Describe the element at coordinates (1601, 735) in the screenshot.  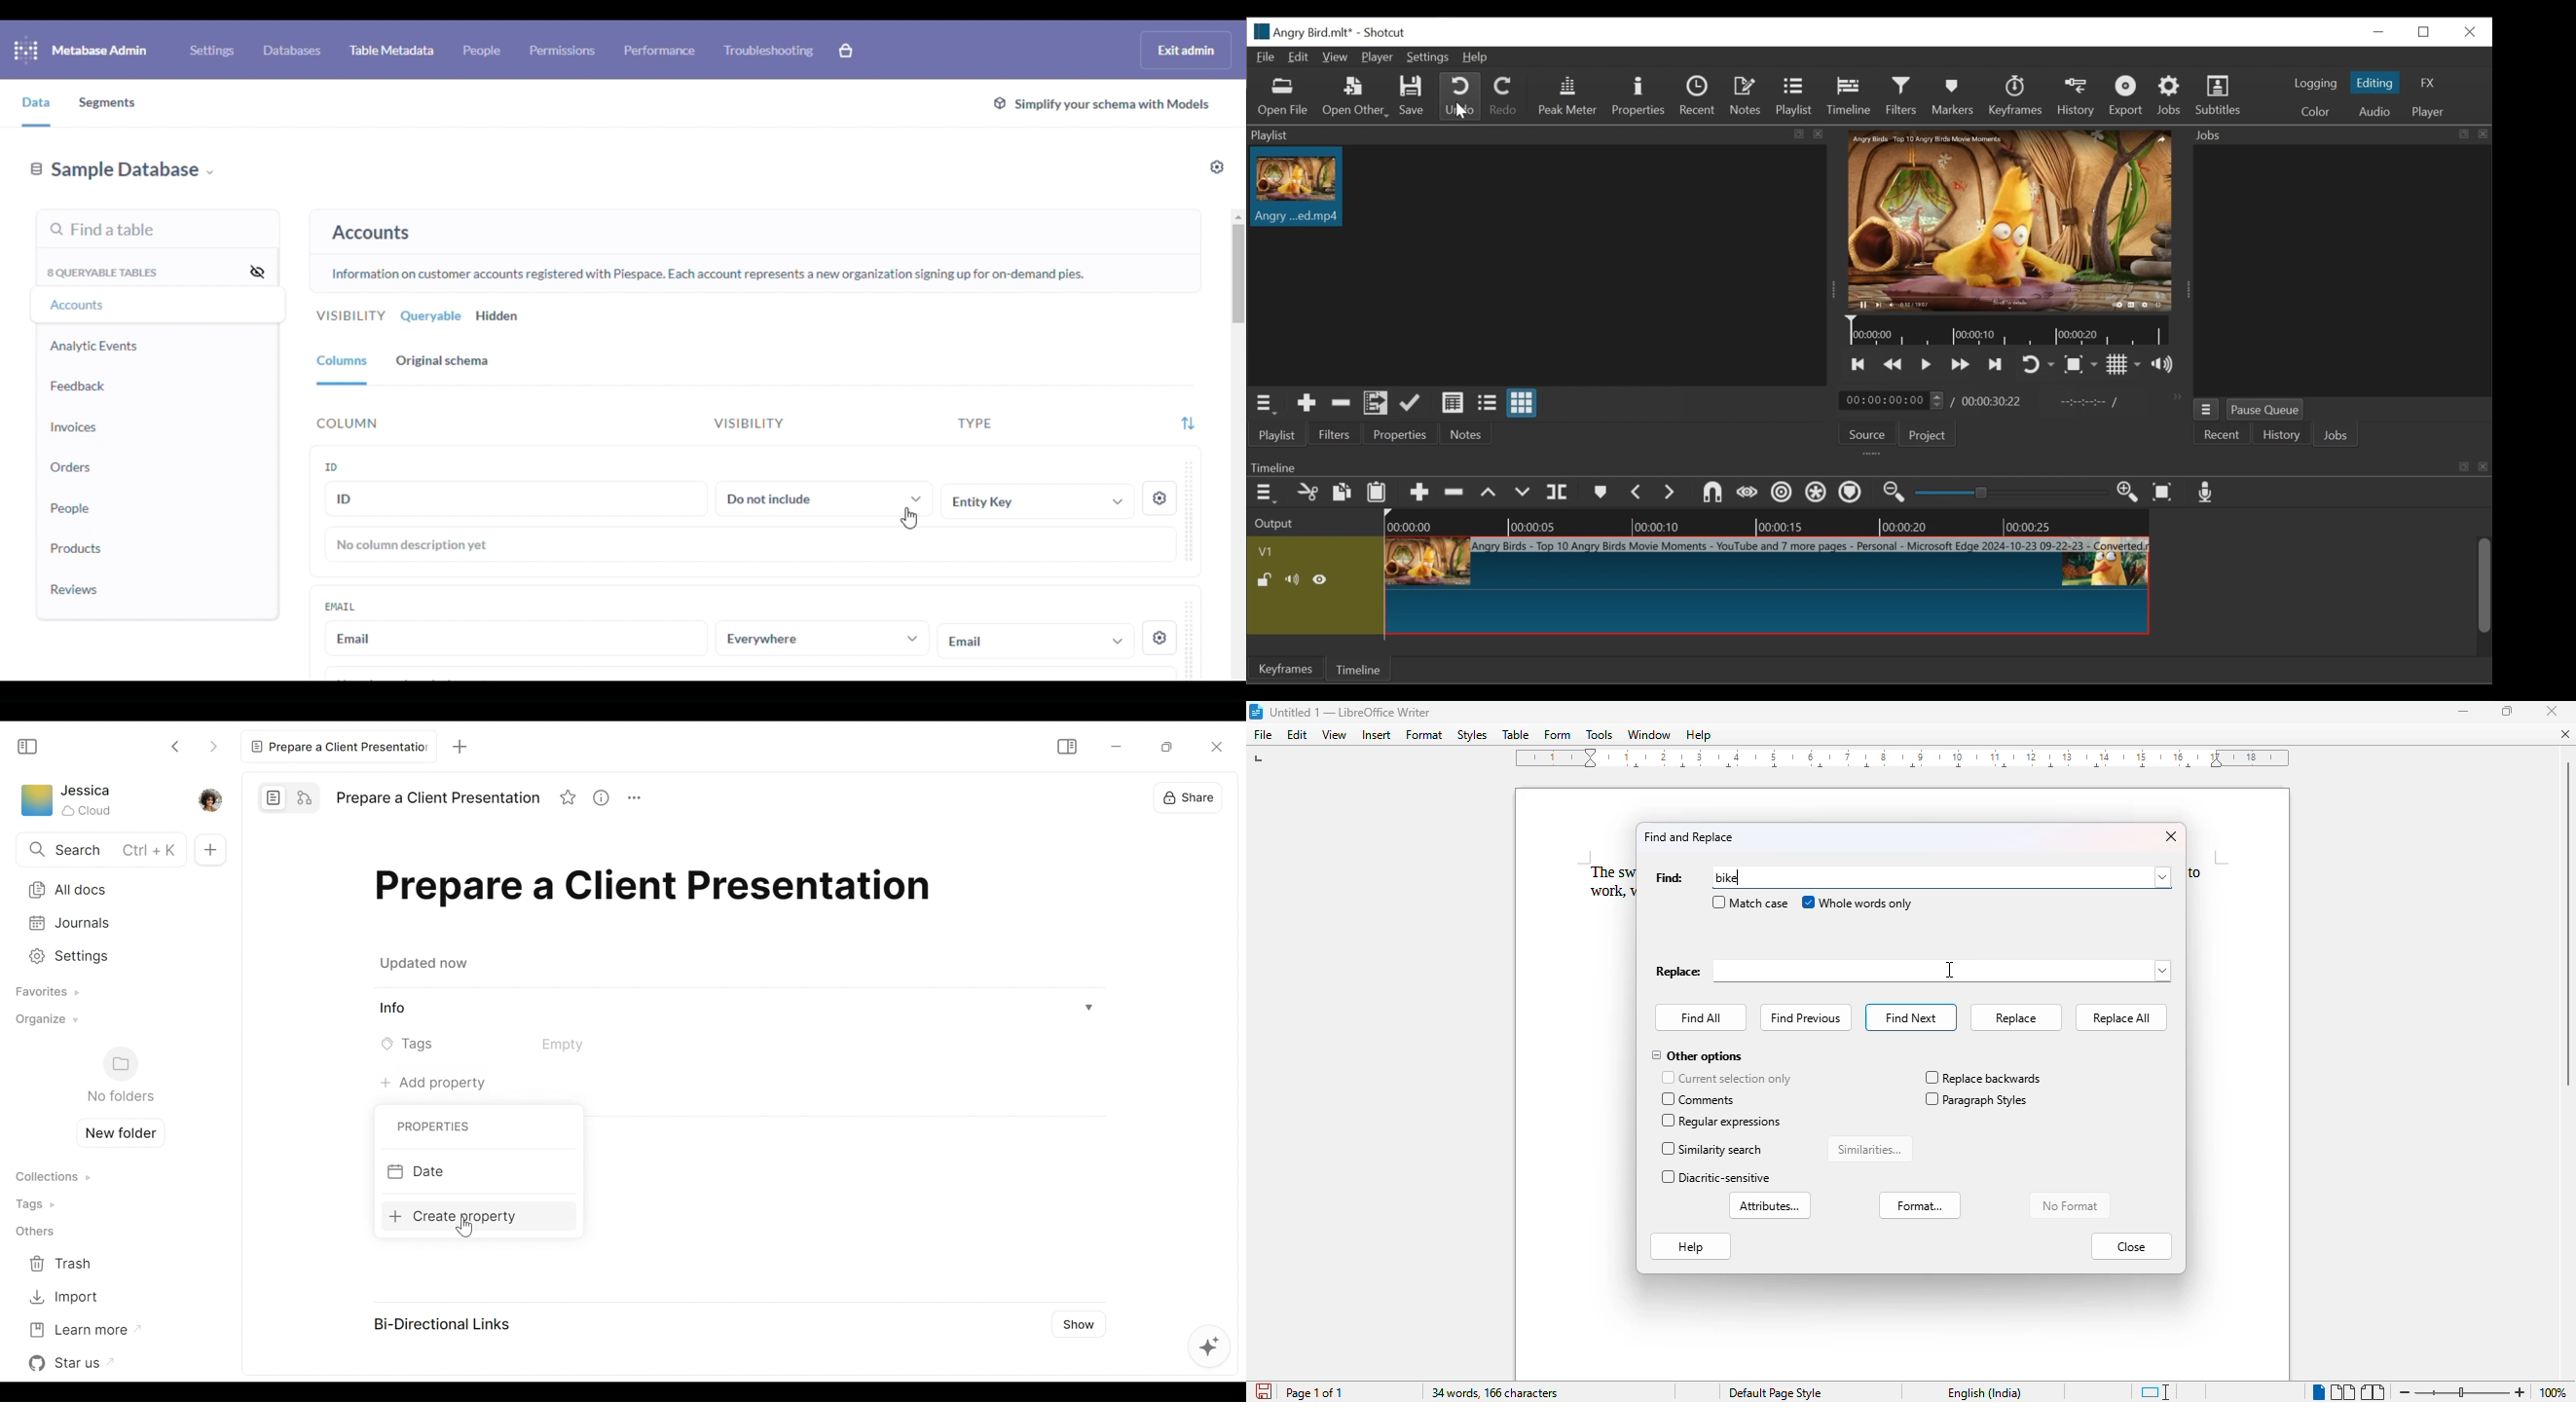
I see `tools` at that location.